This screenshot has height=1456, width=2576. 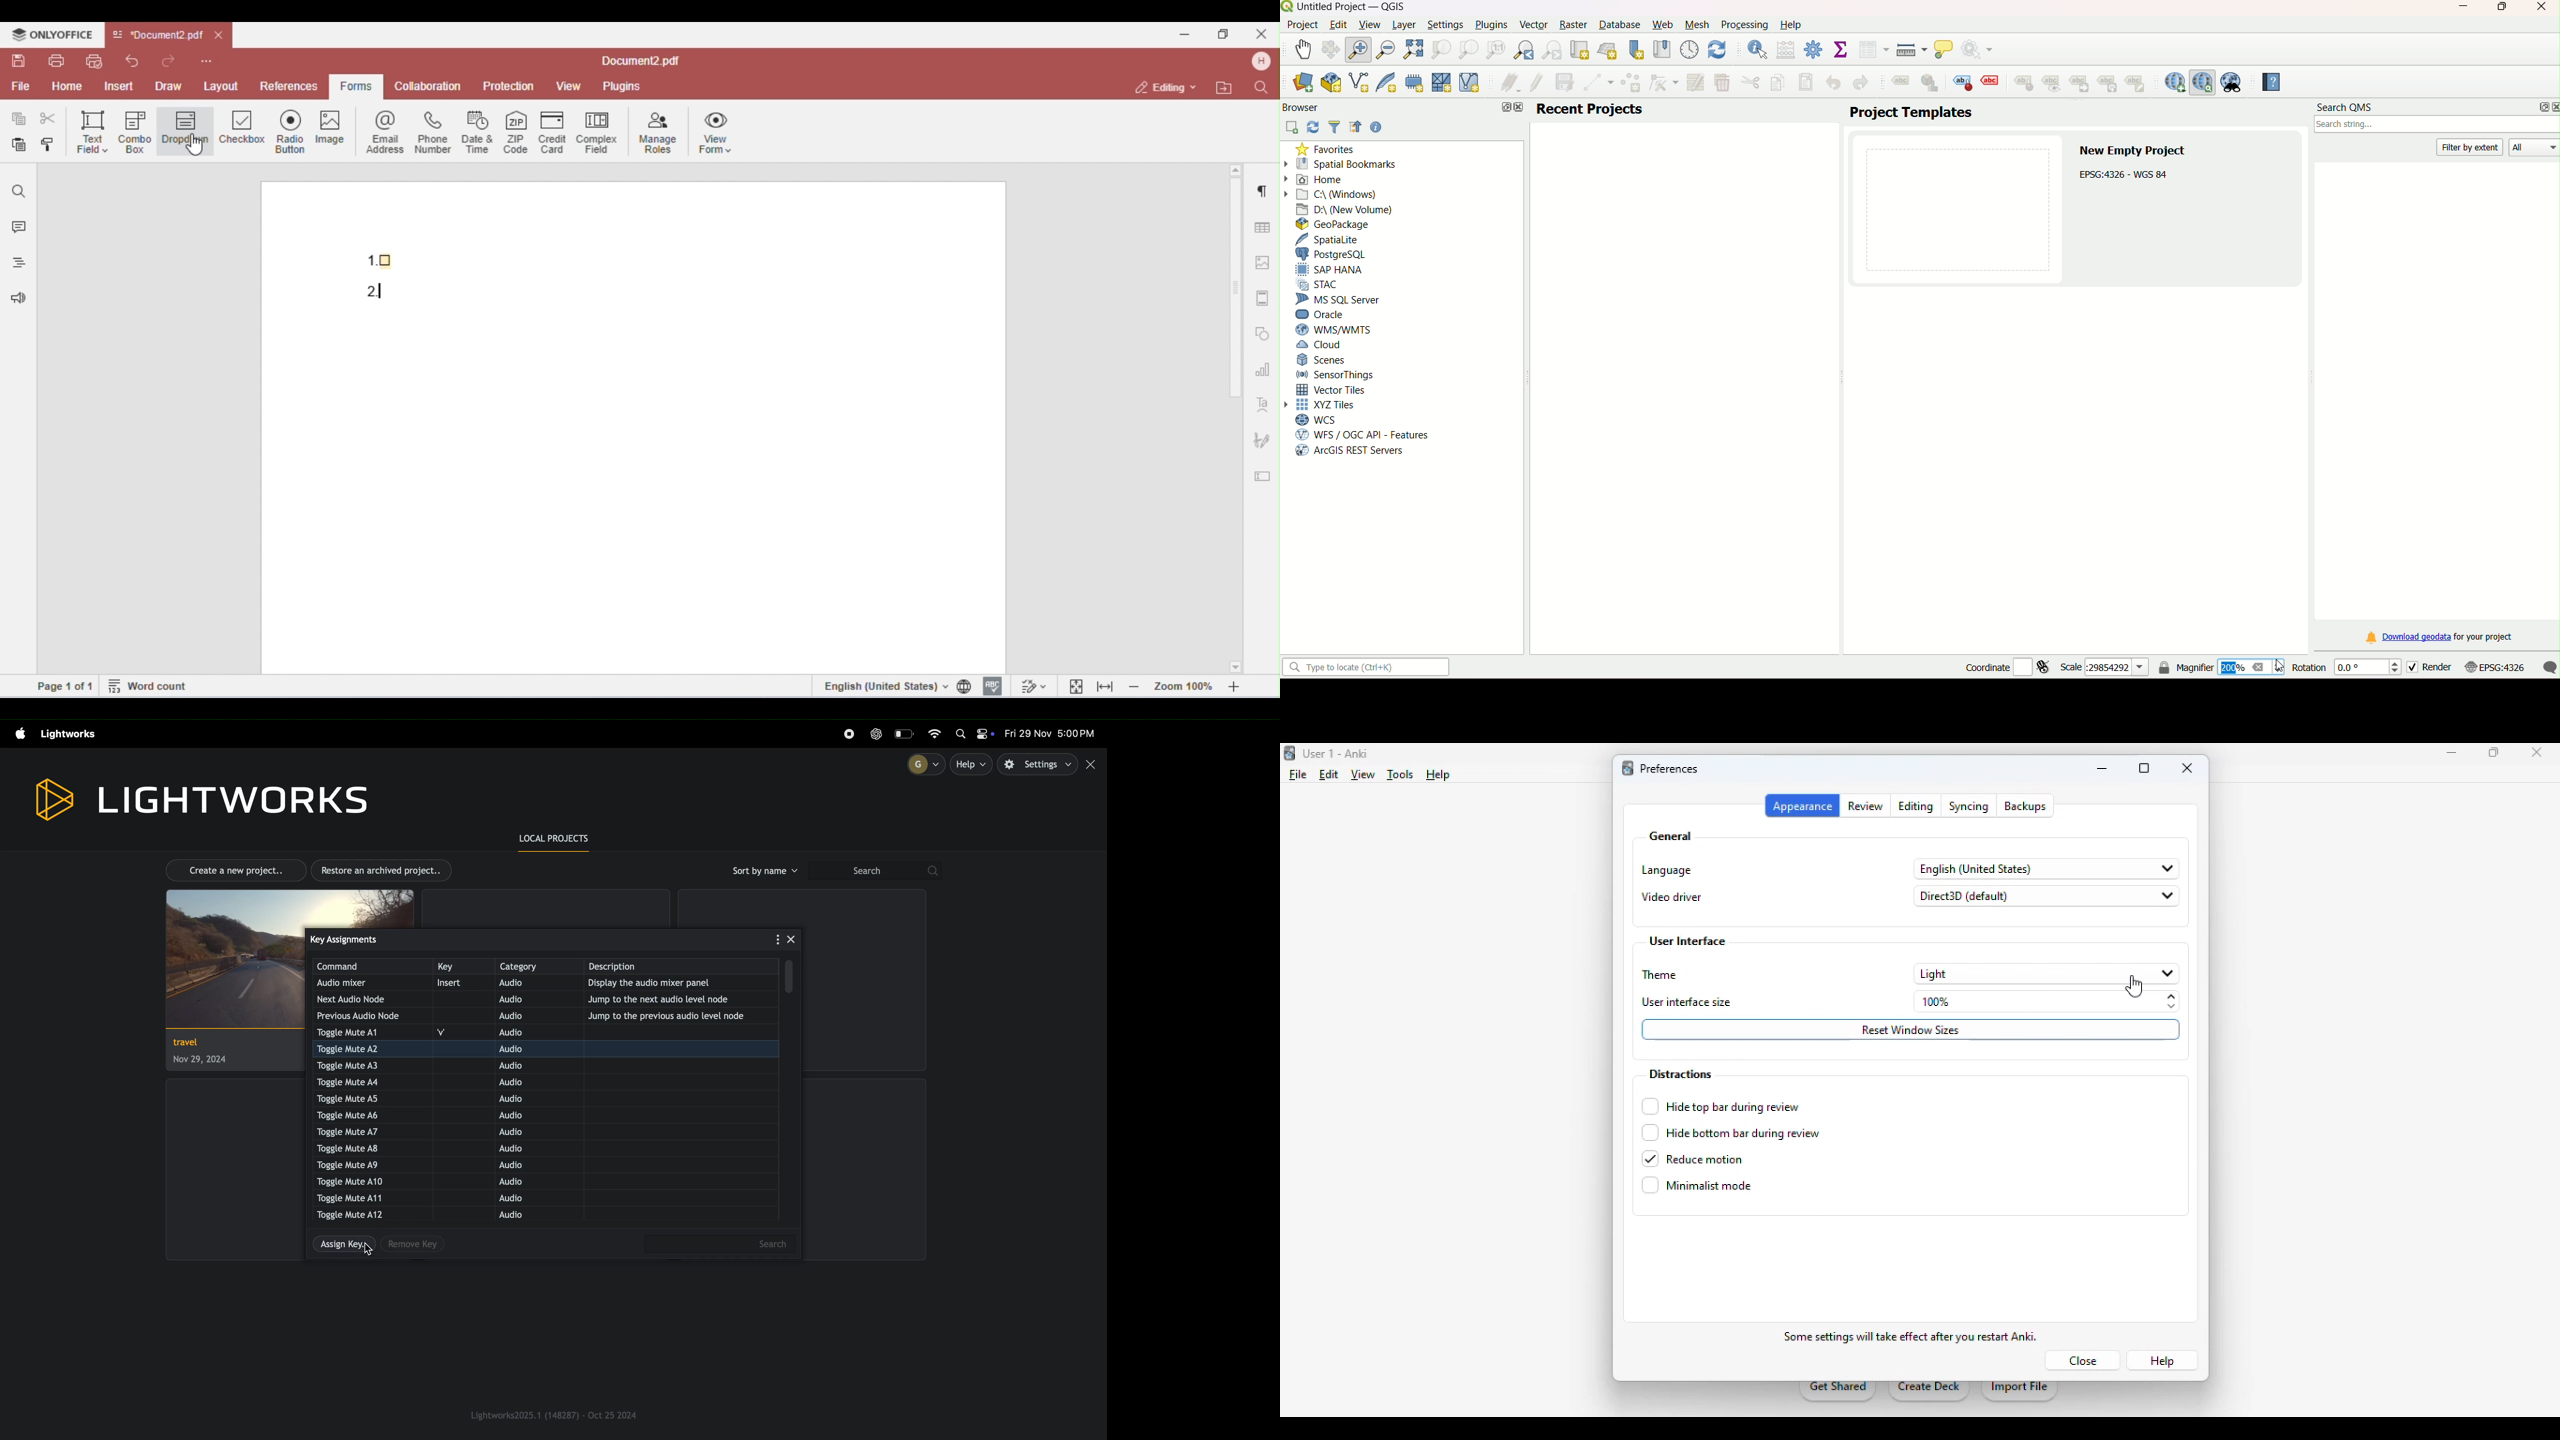 What do you see at coordinates (1744, 24) in the screenshot?
I see `processing` at bounding box center [1744, 24].